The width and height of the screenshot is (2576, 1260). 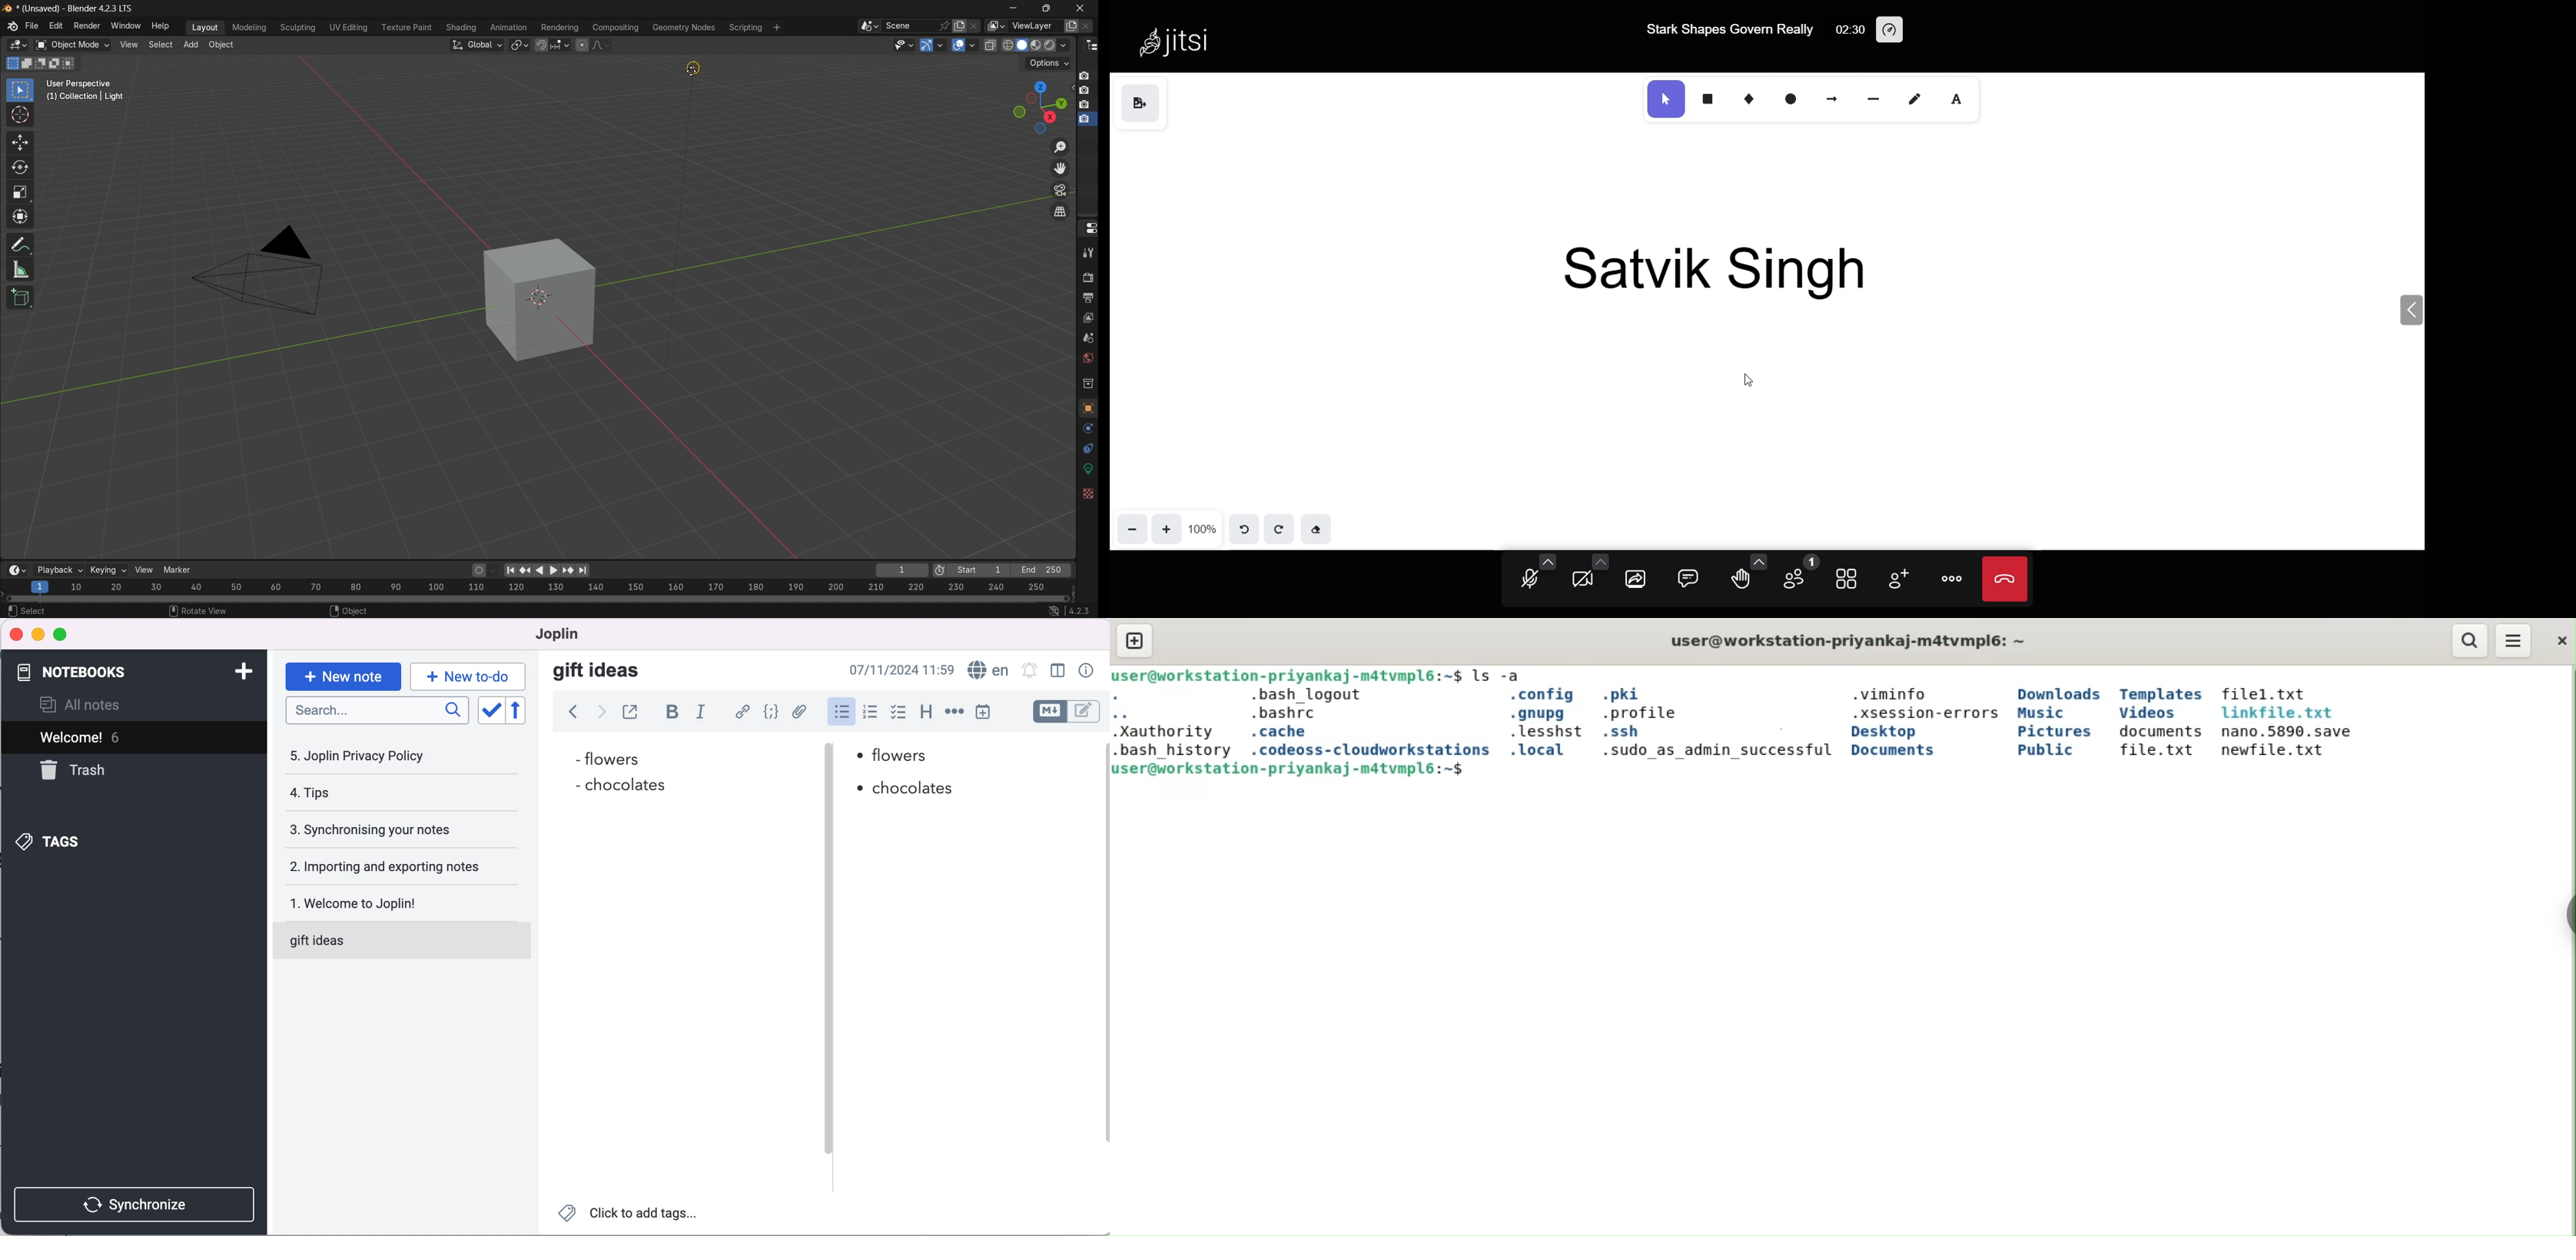 I want to click on select, so click(x=159, y=46).